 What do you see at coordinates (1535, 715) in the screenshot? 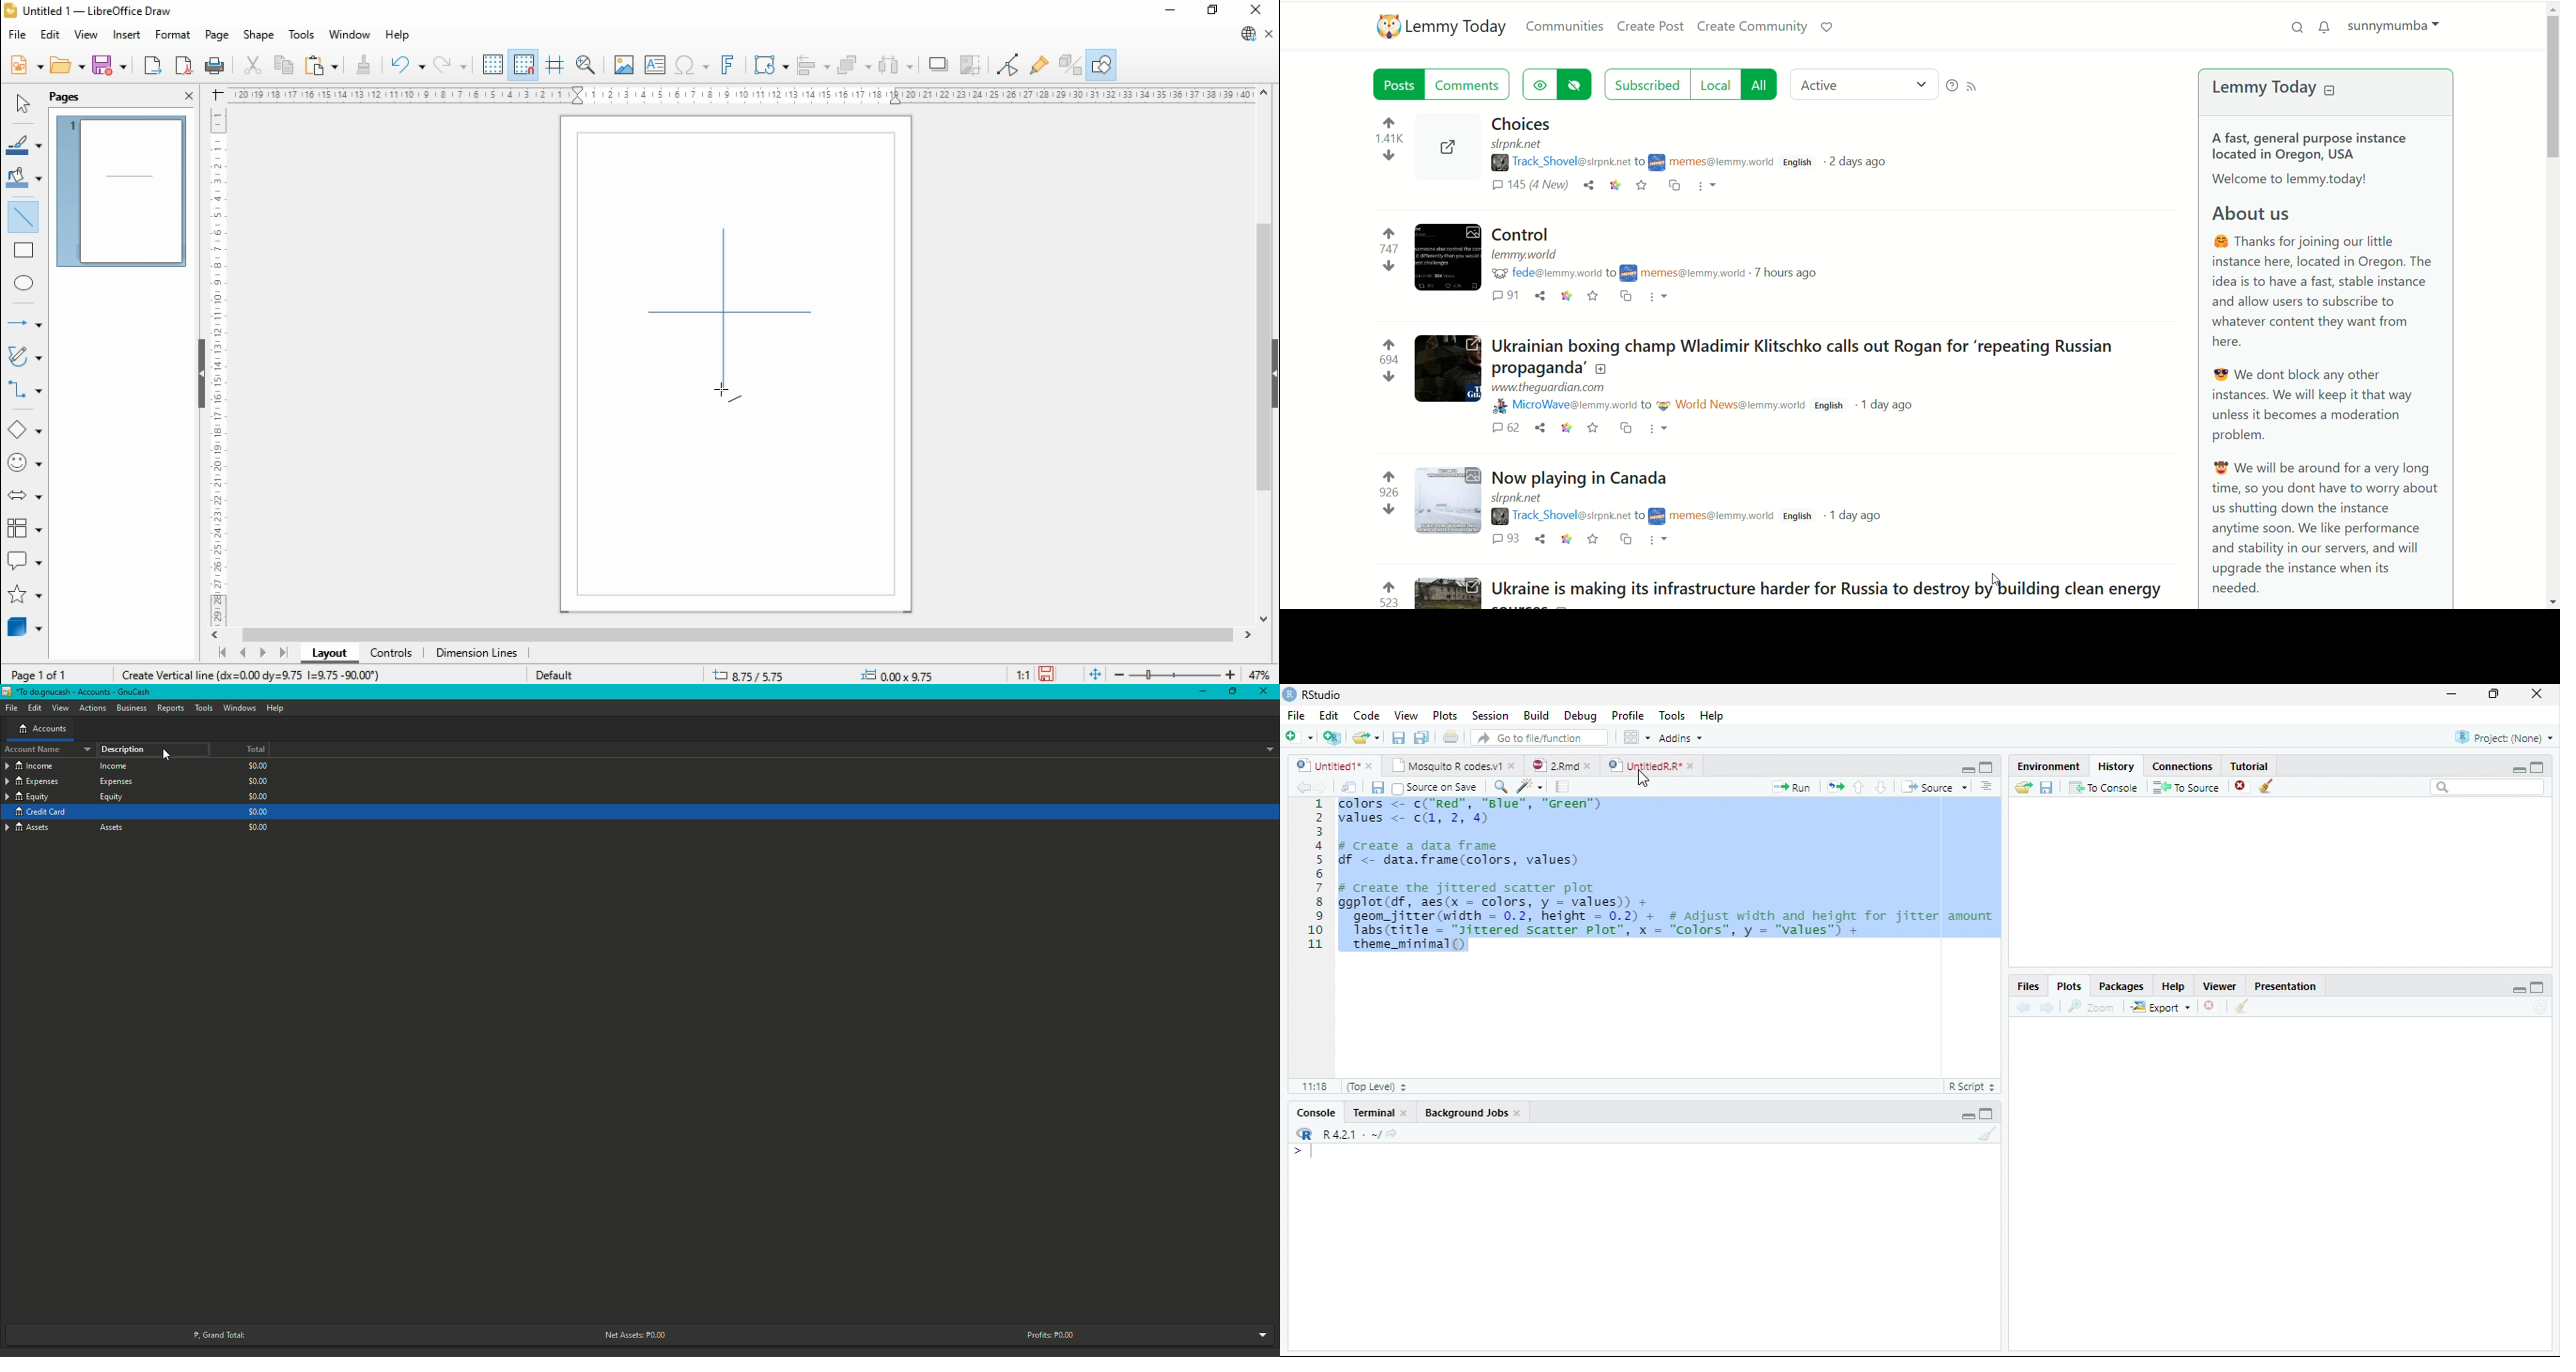
I see `Build` at bounding box center [1535, 715].